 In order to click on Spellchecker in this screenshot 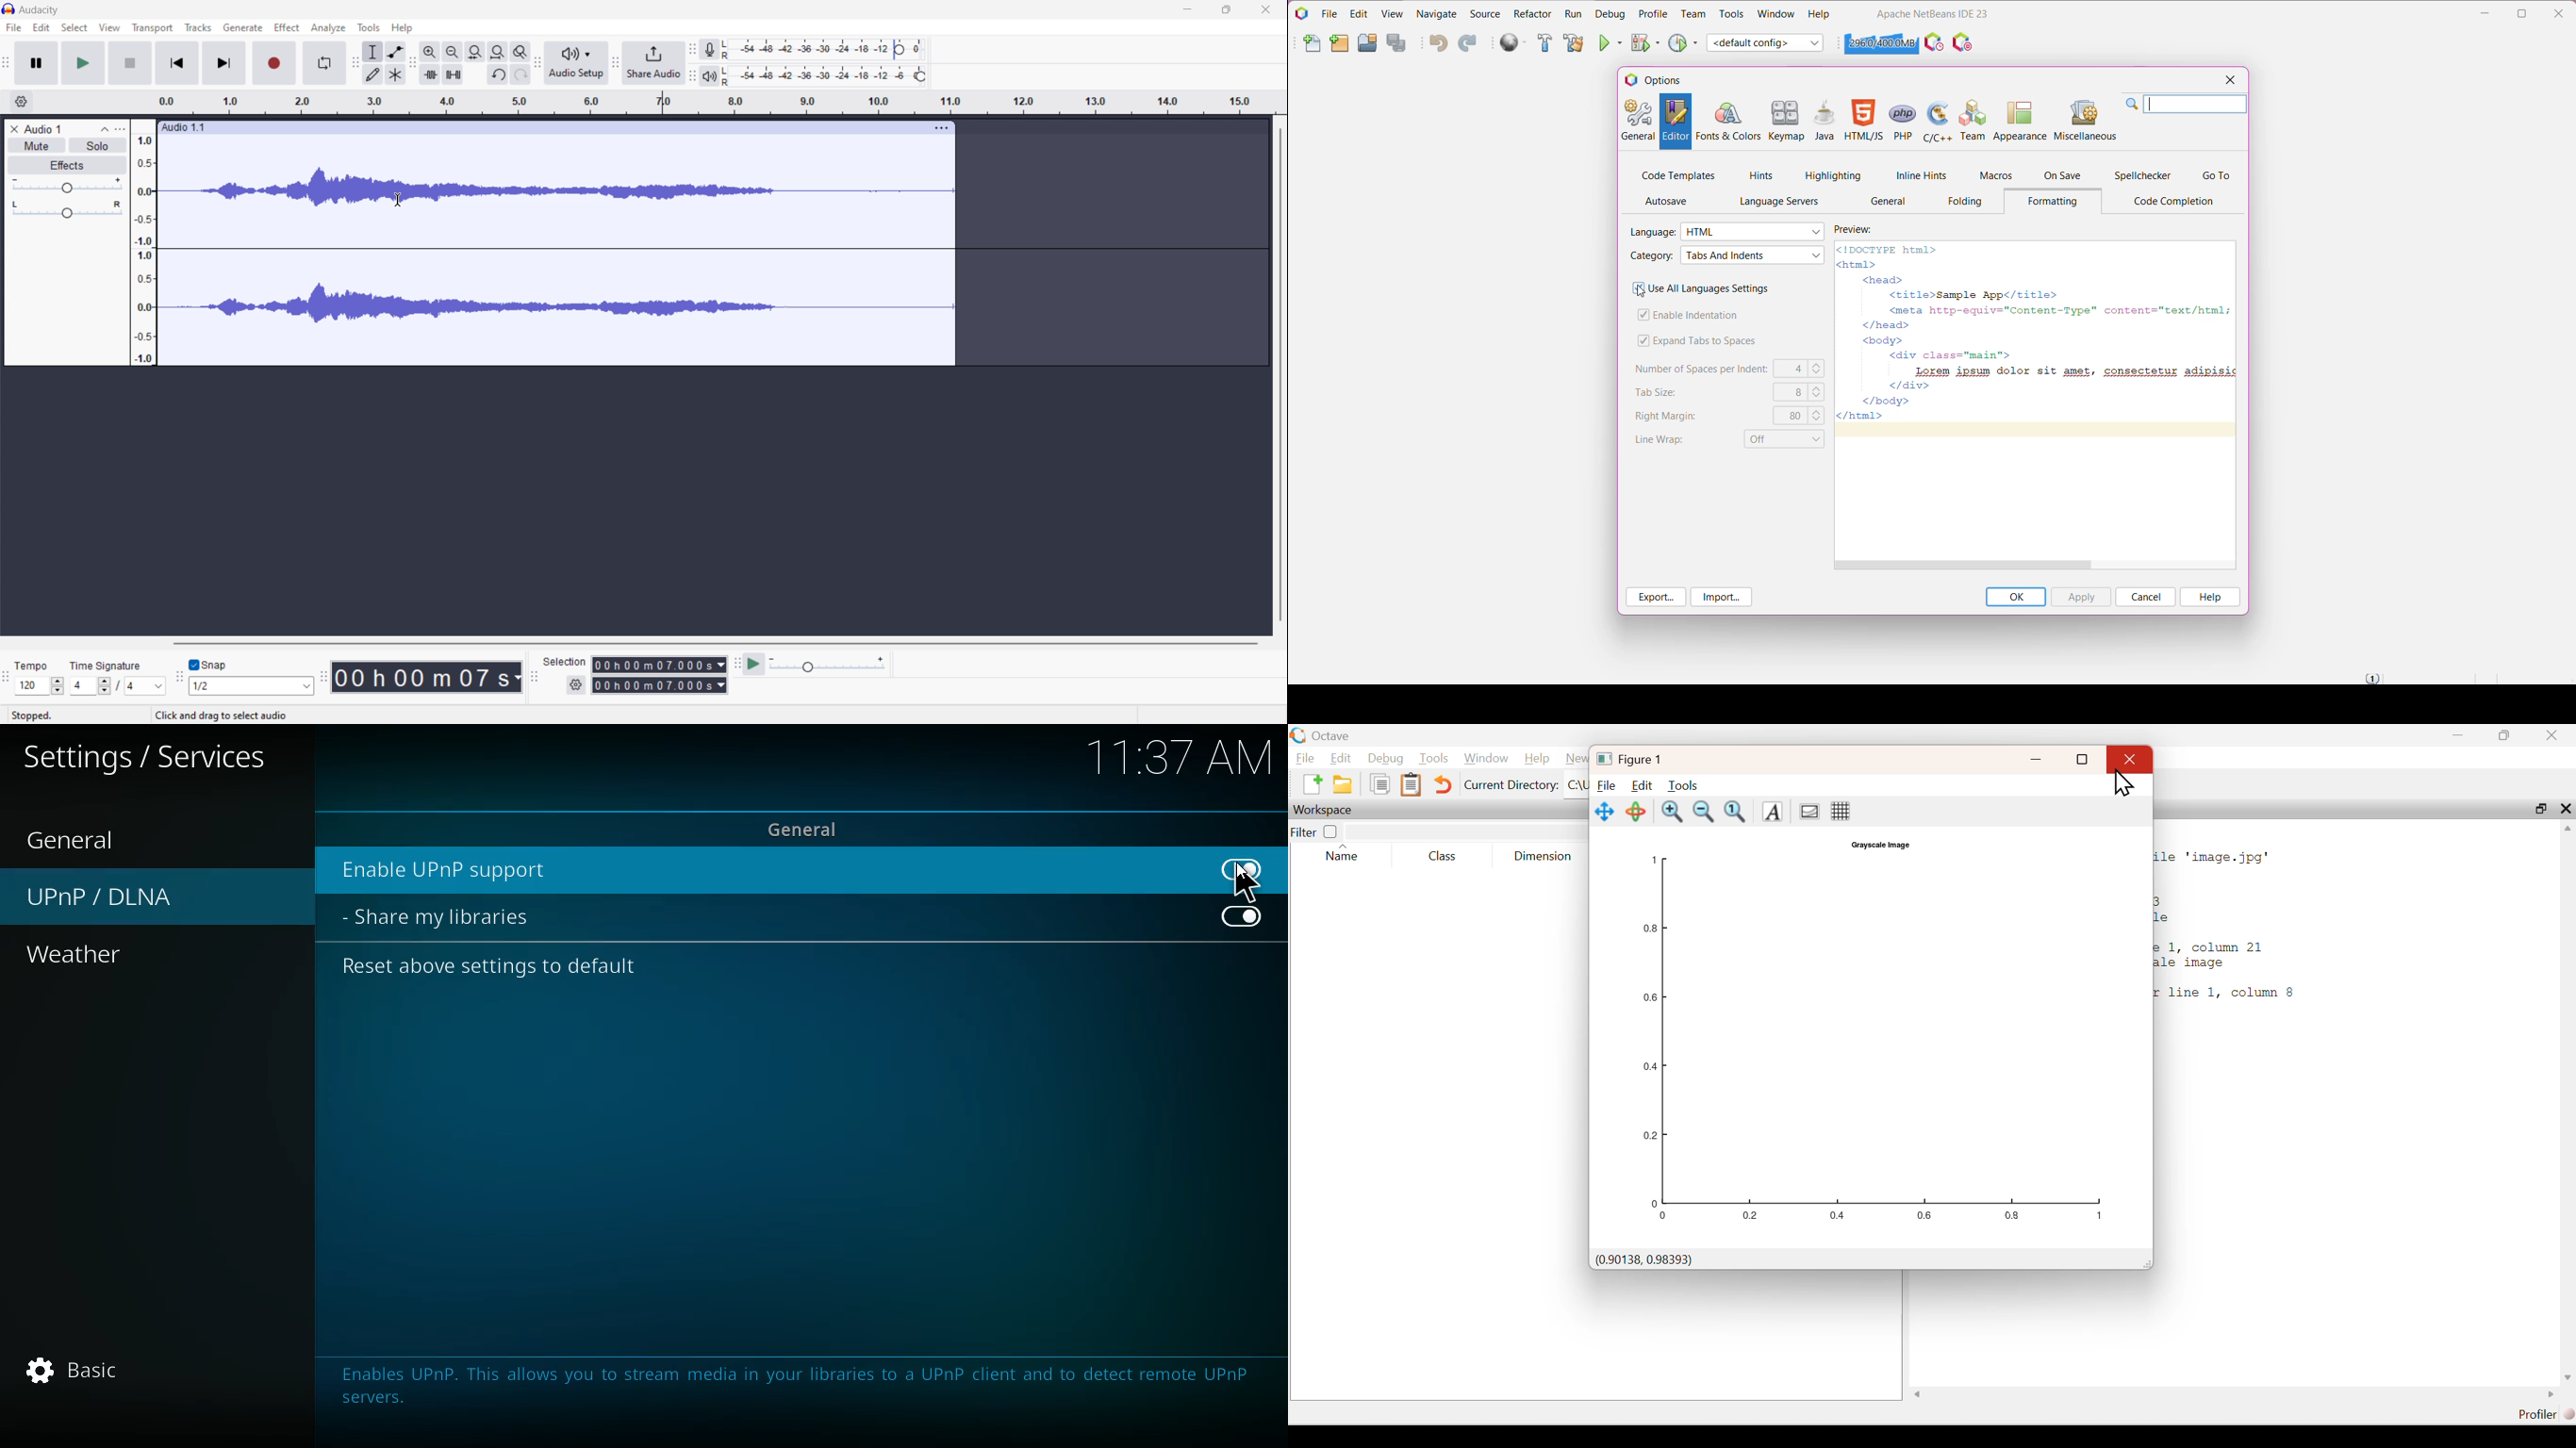, I will do `click(2144, 176)`.